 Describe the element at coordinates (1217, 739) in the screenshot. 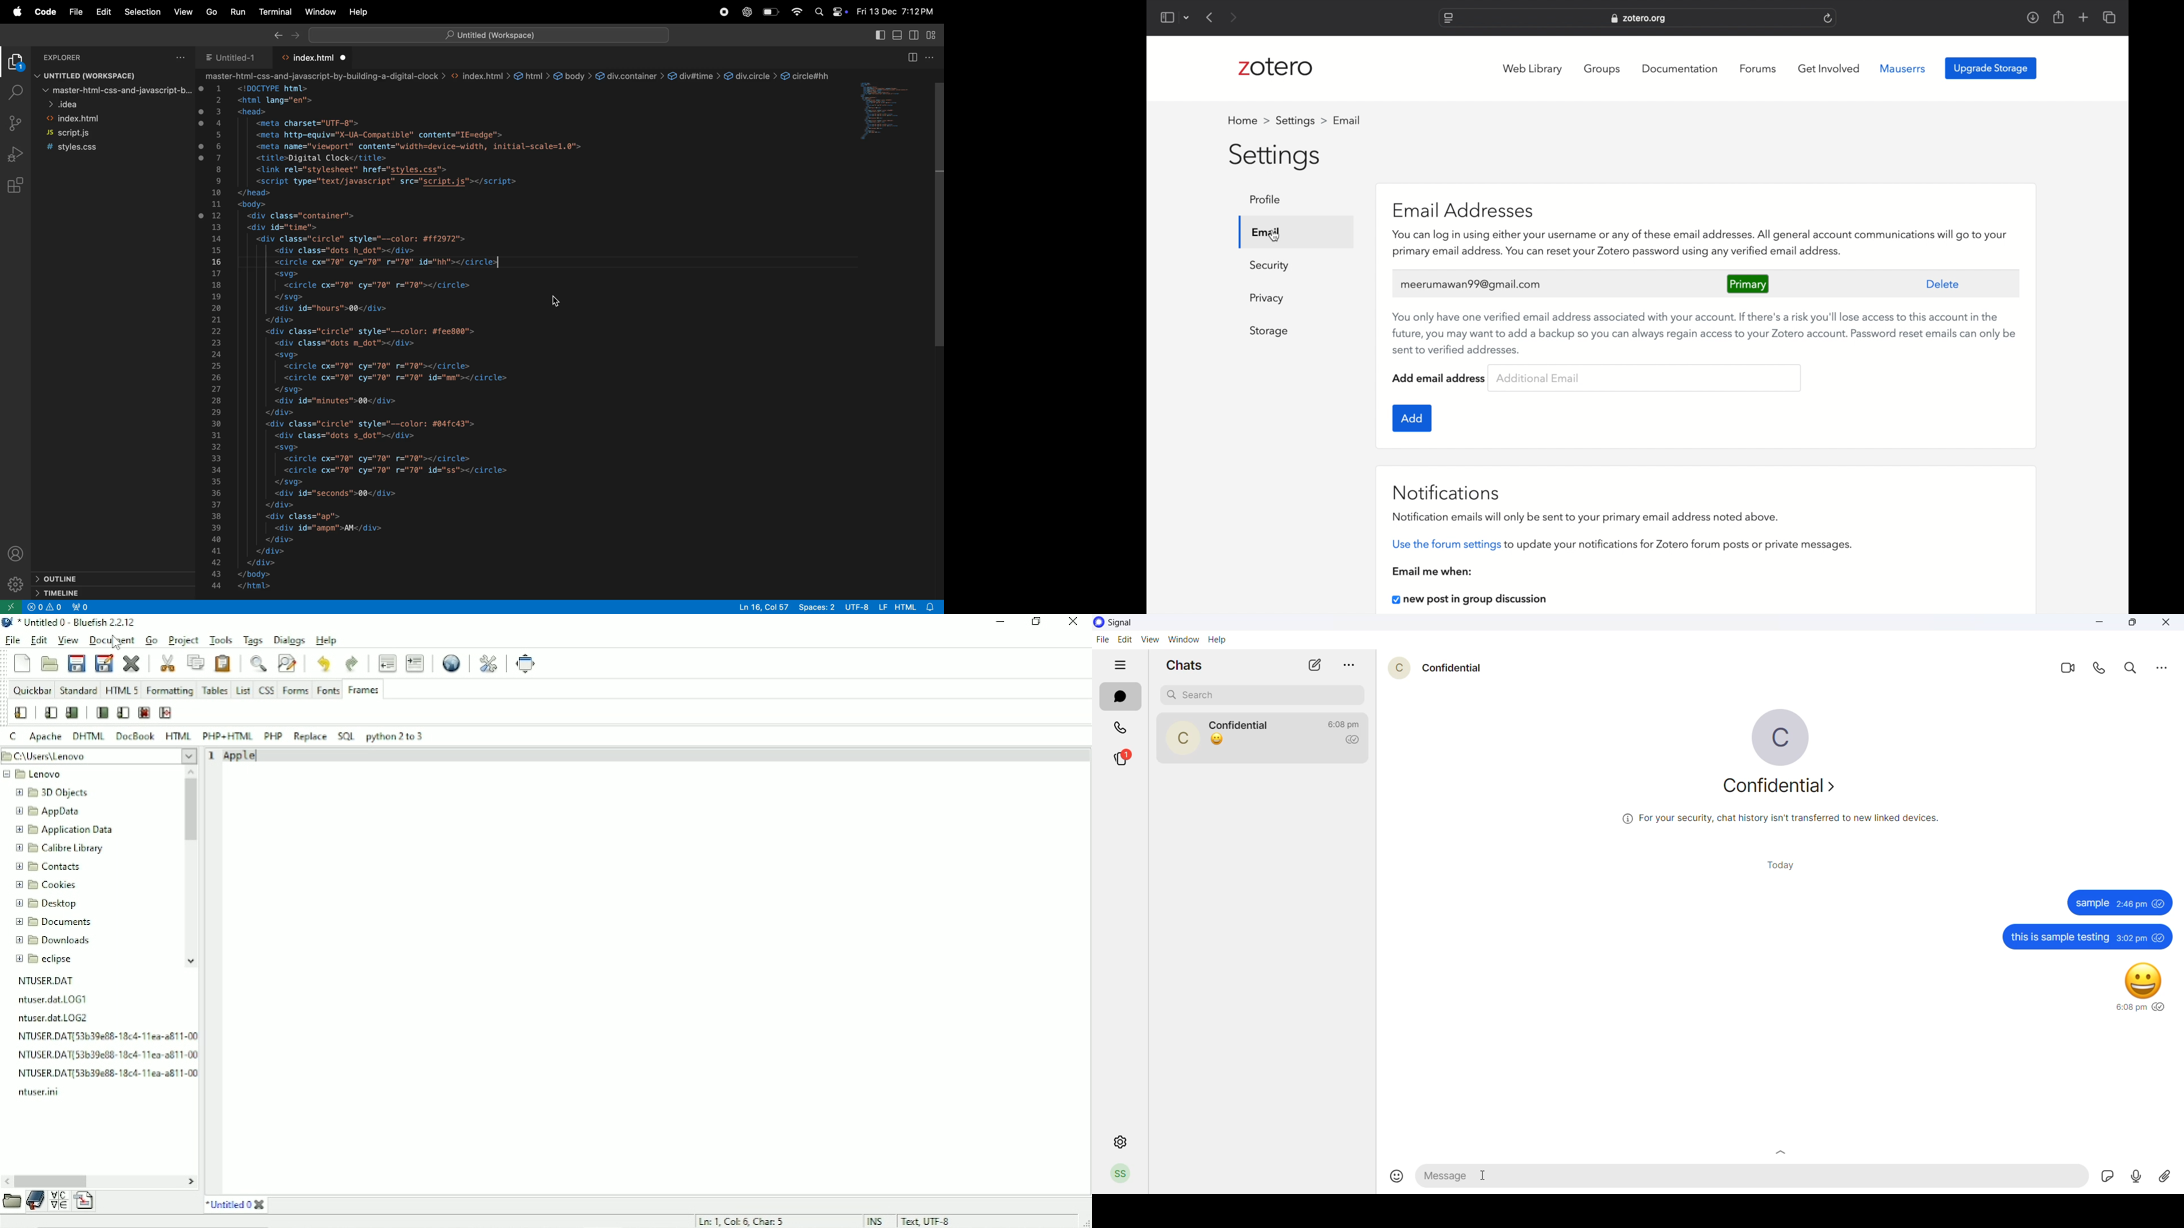

I see `last message` at that location.